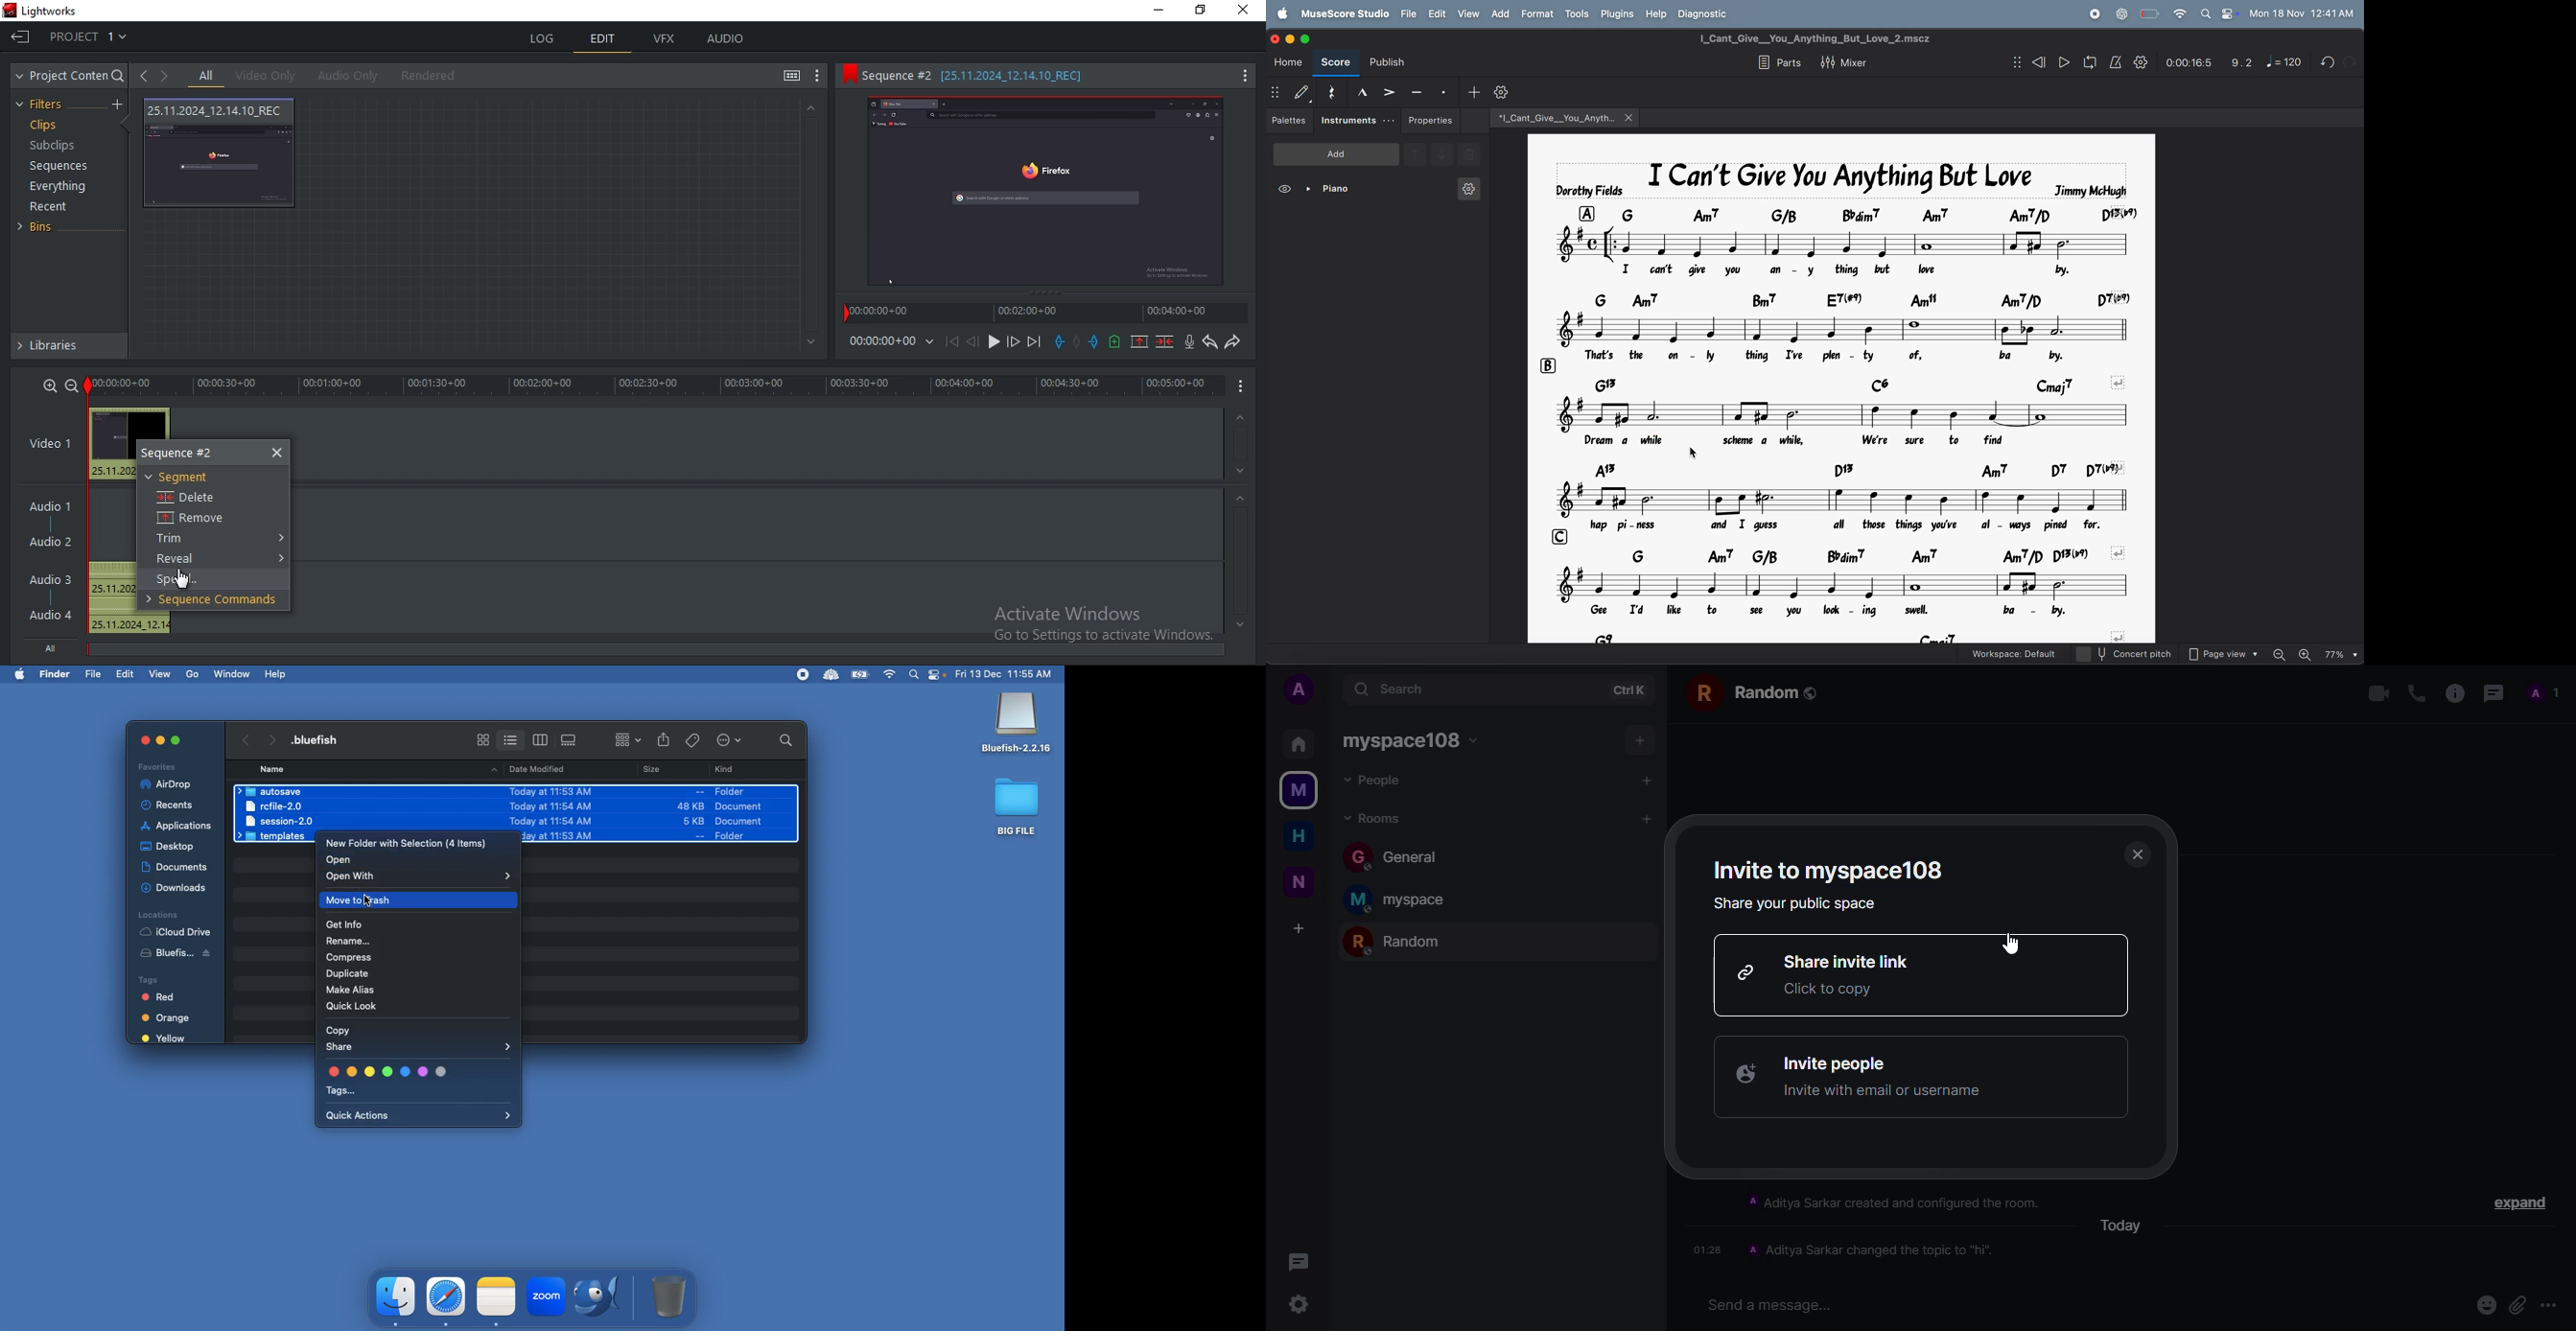 Image resolution: width=2576 pixels, height=1344 pixels. What do you see at coordinates (2120, 13) in the screenshot?
I see `chat gpt` at bounding box center [2120, 13].